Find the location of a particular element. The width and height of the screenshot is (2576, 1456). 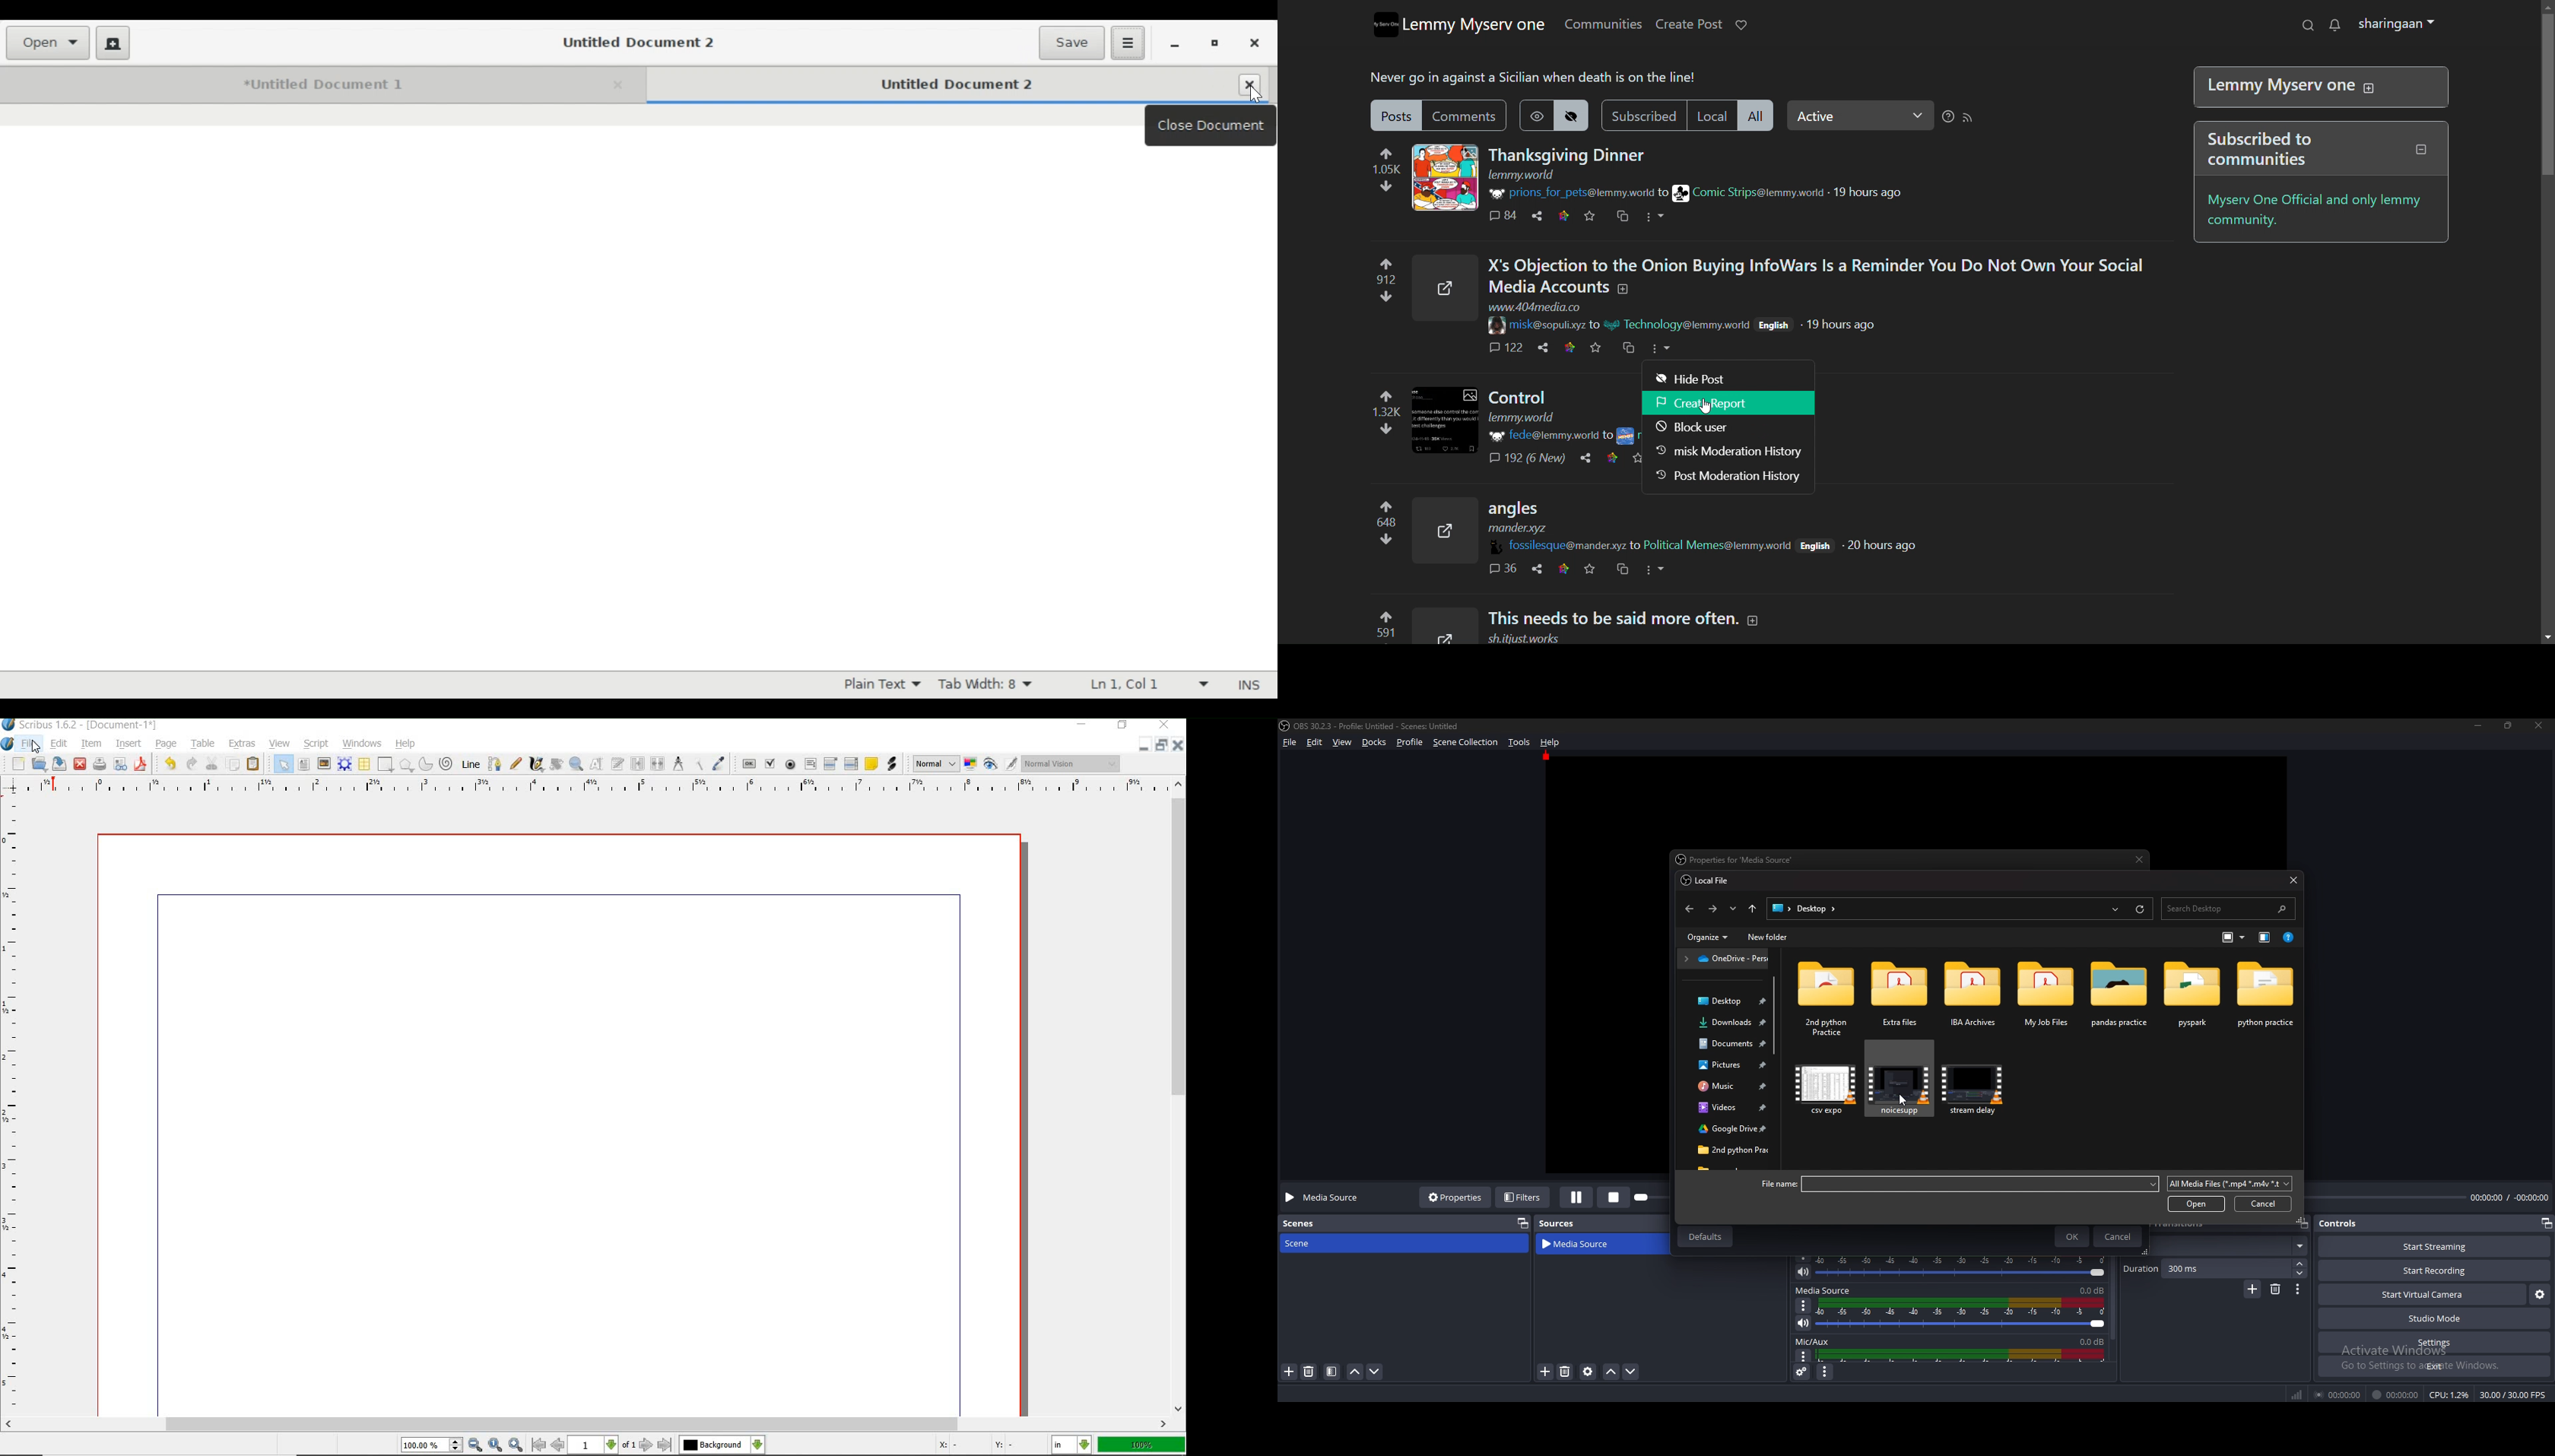

Folder is located at coordinates (1725, 1001).